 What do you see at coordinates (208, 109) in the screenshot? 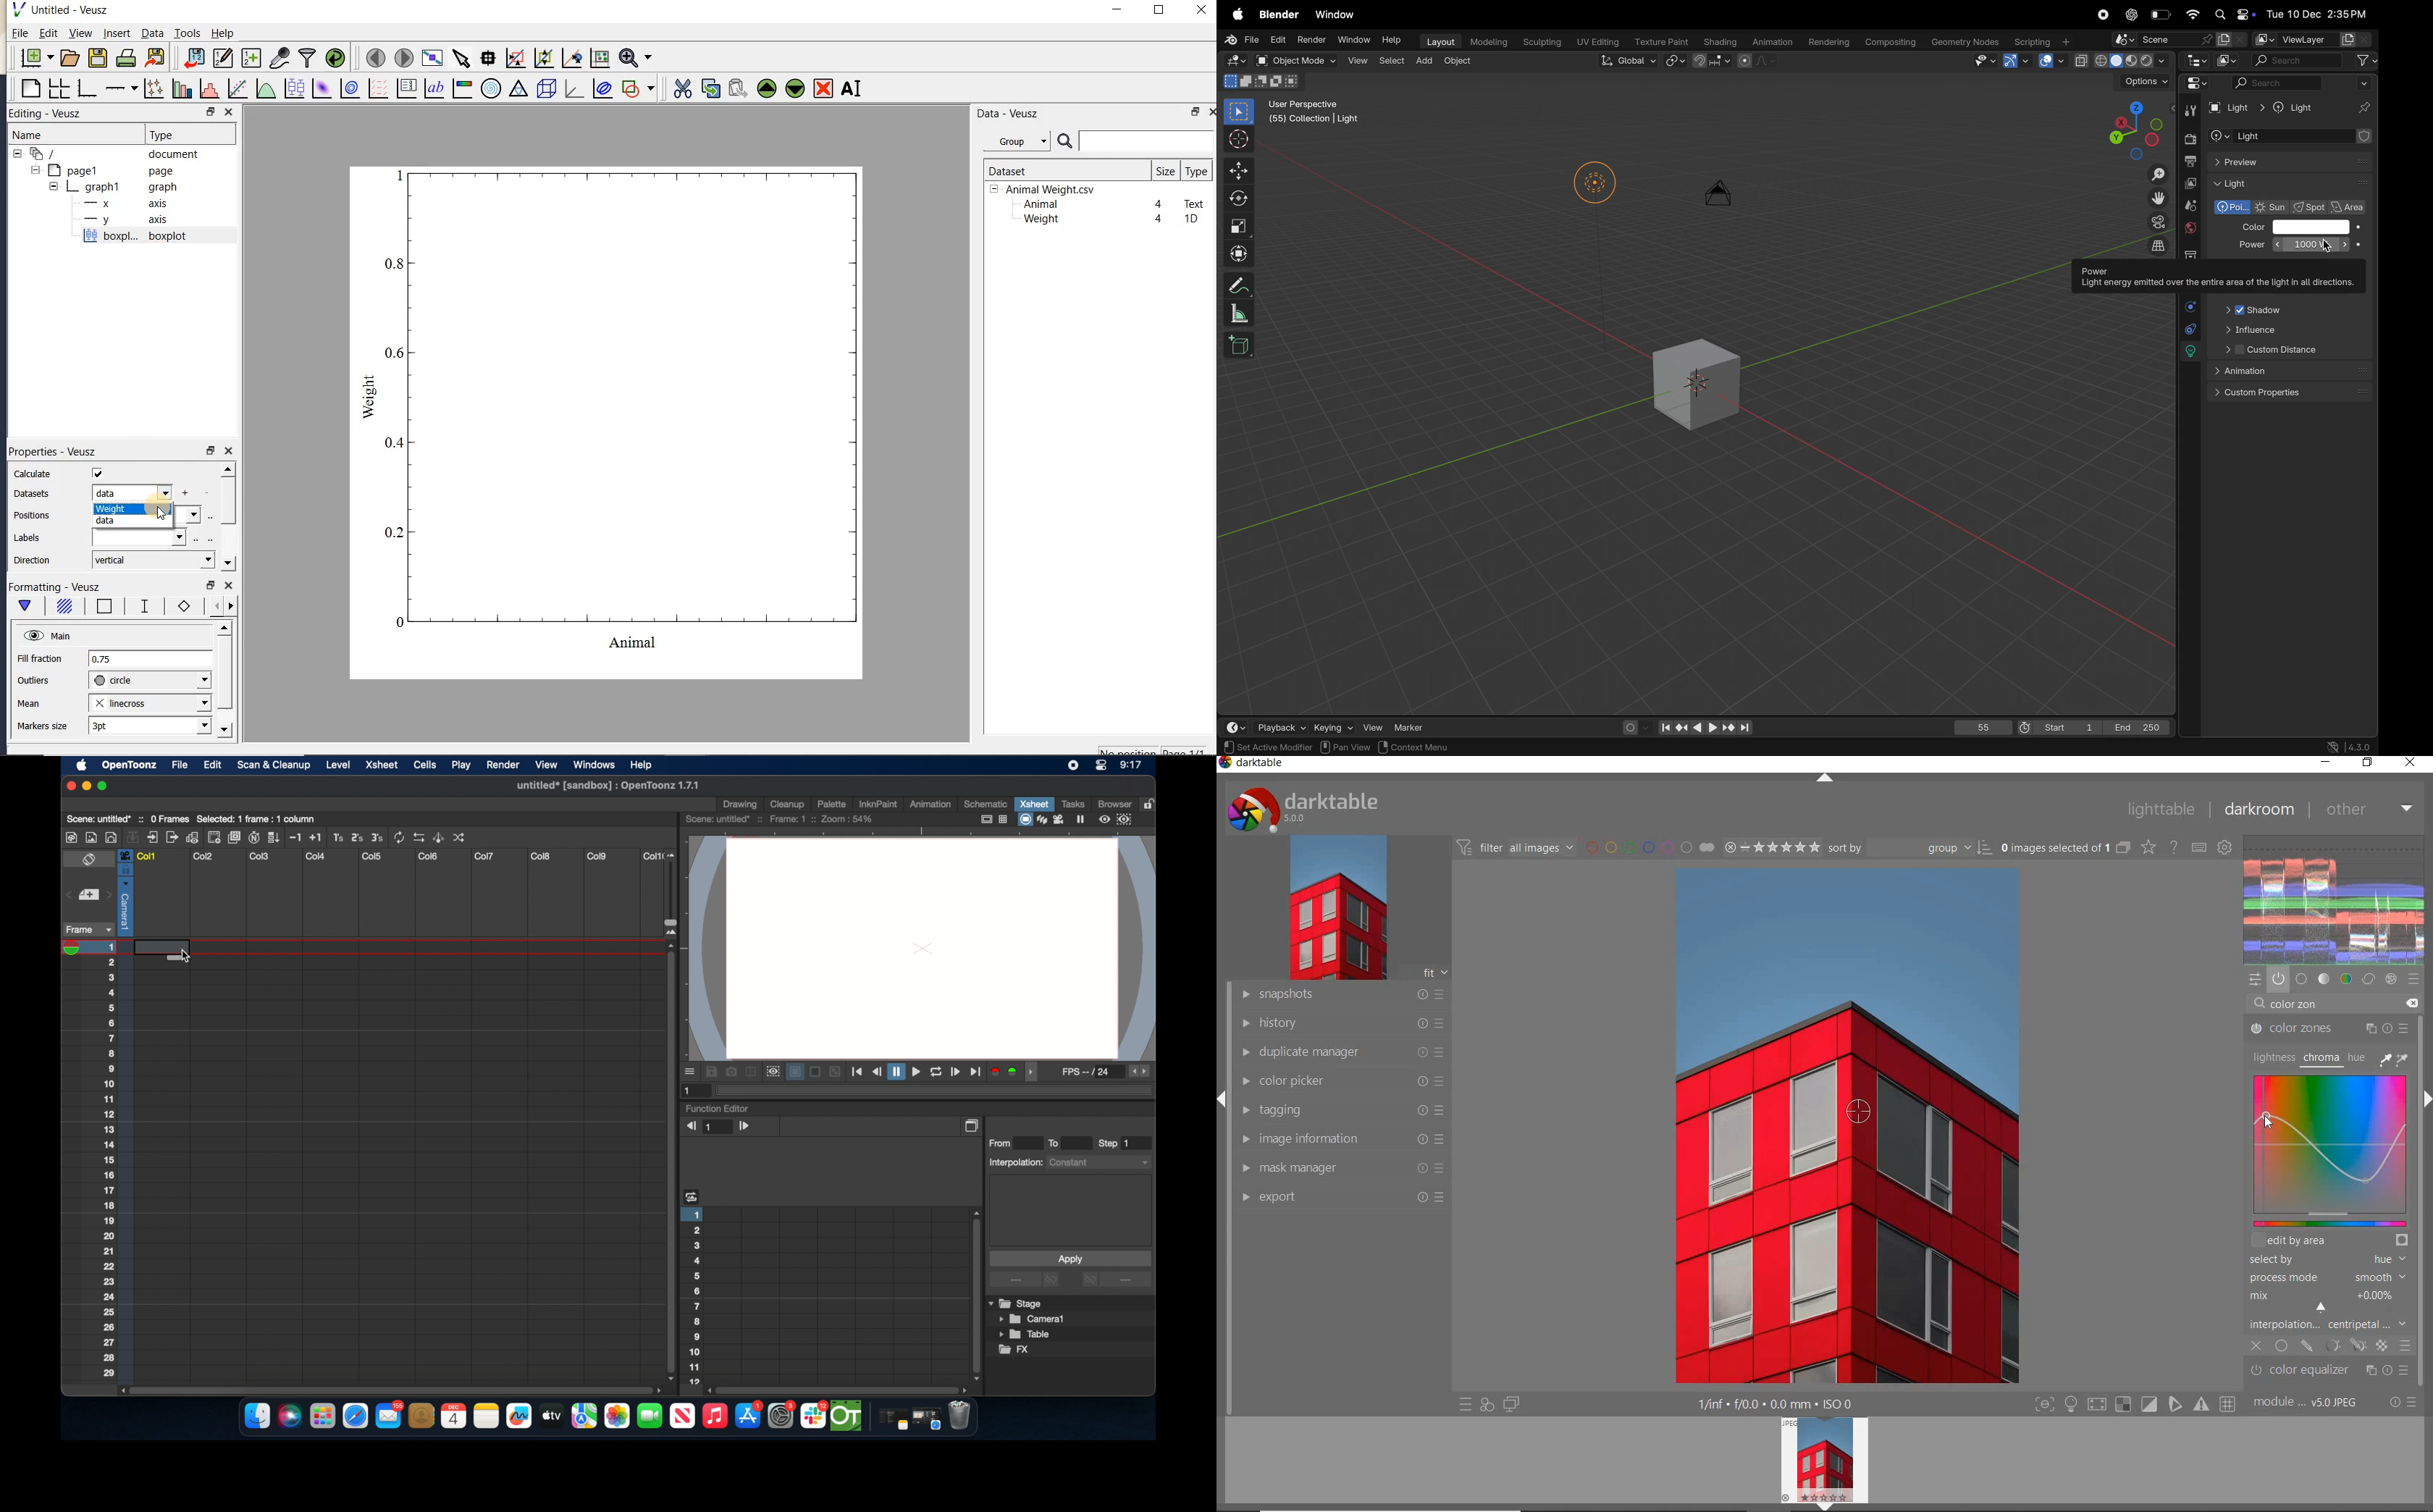
I see `RESTORE` at bounding box center [208, 109].